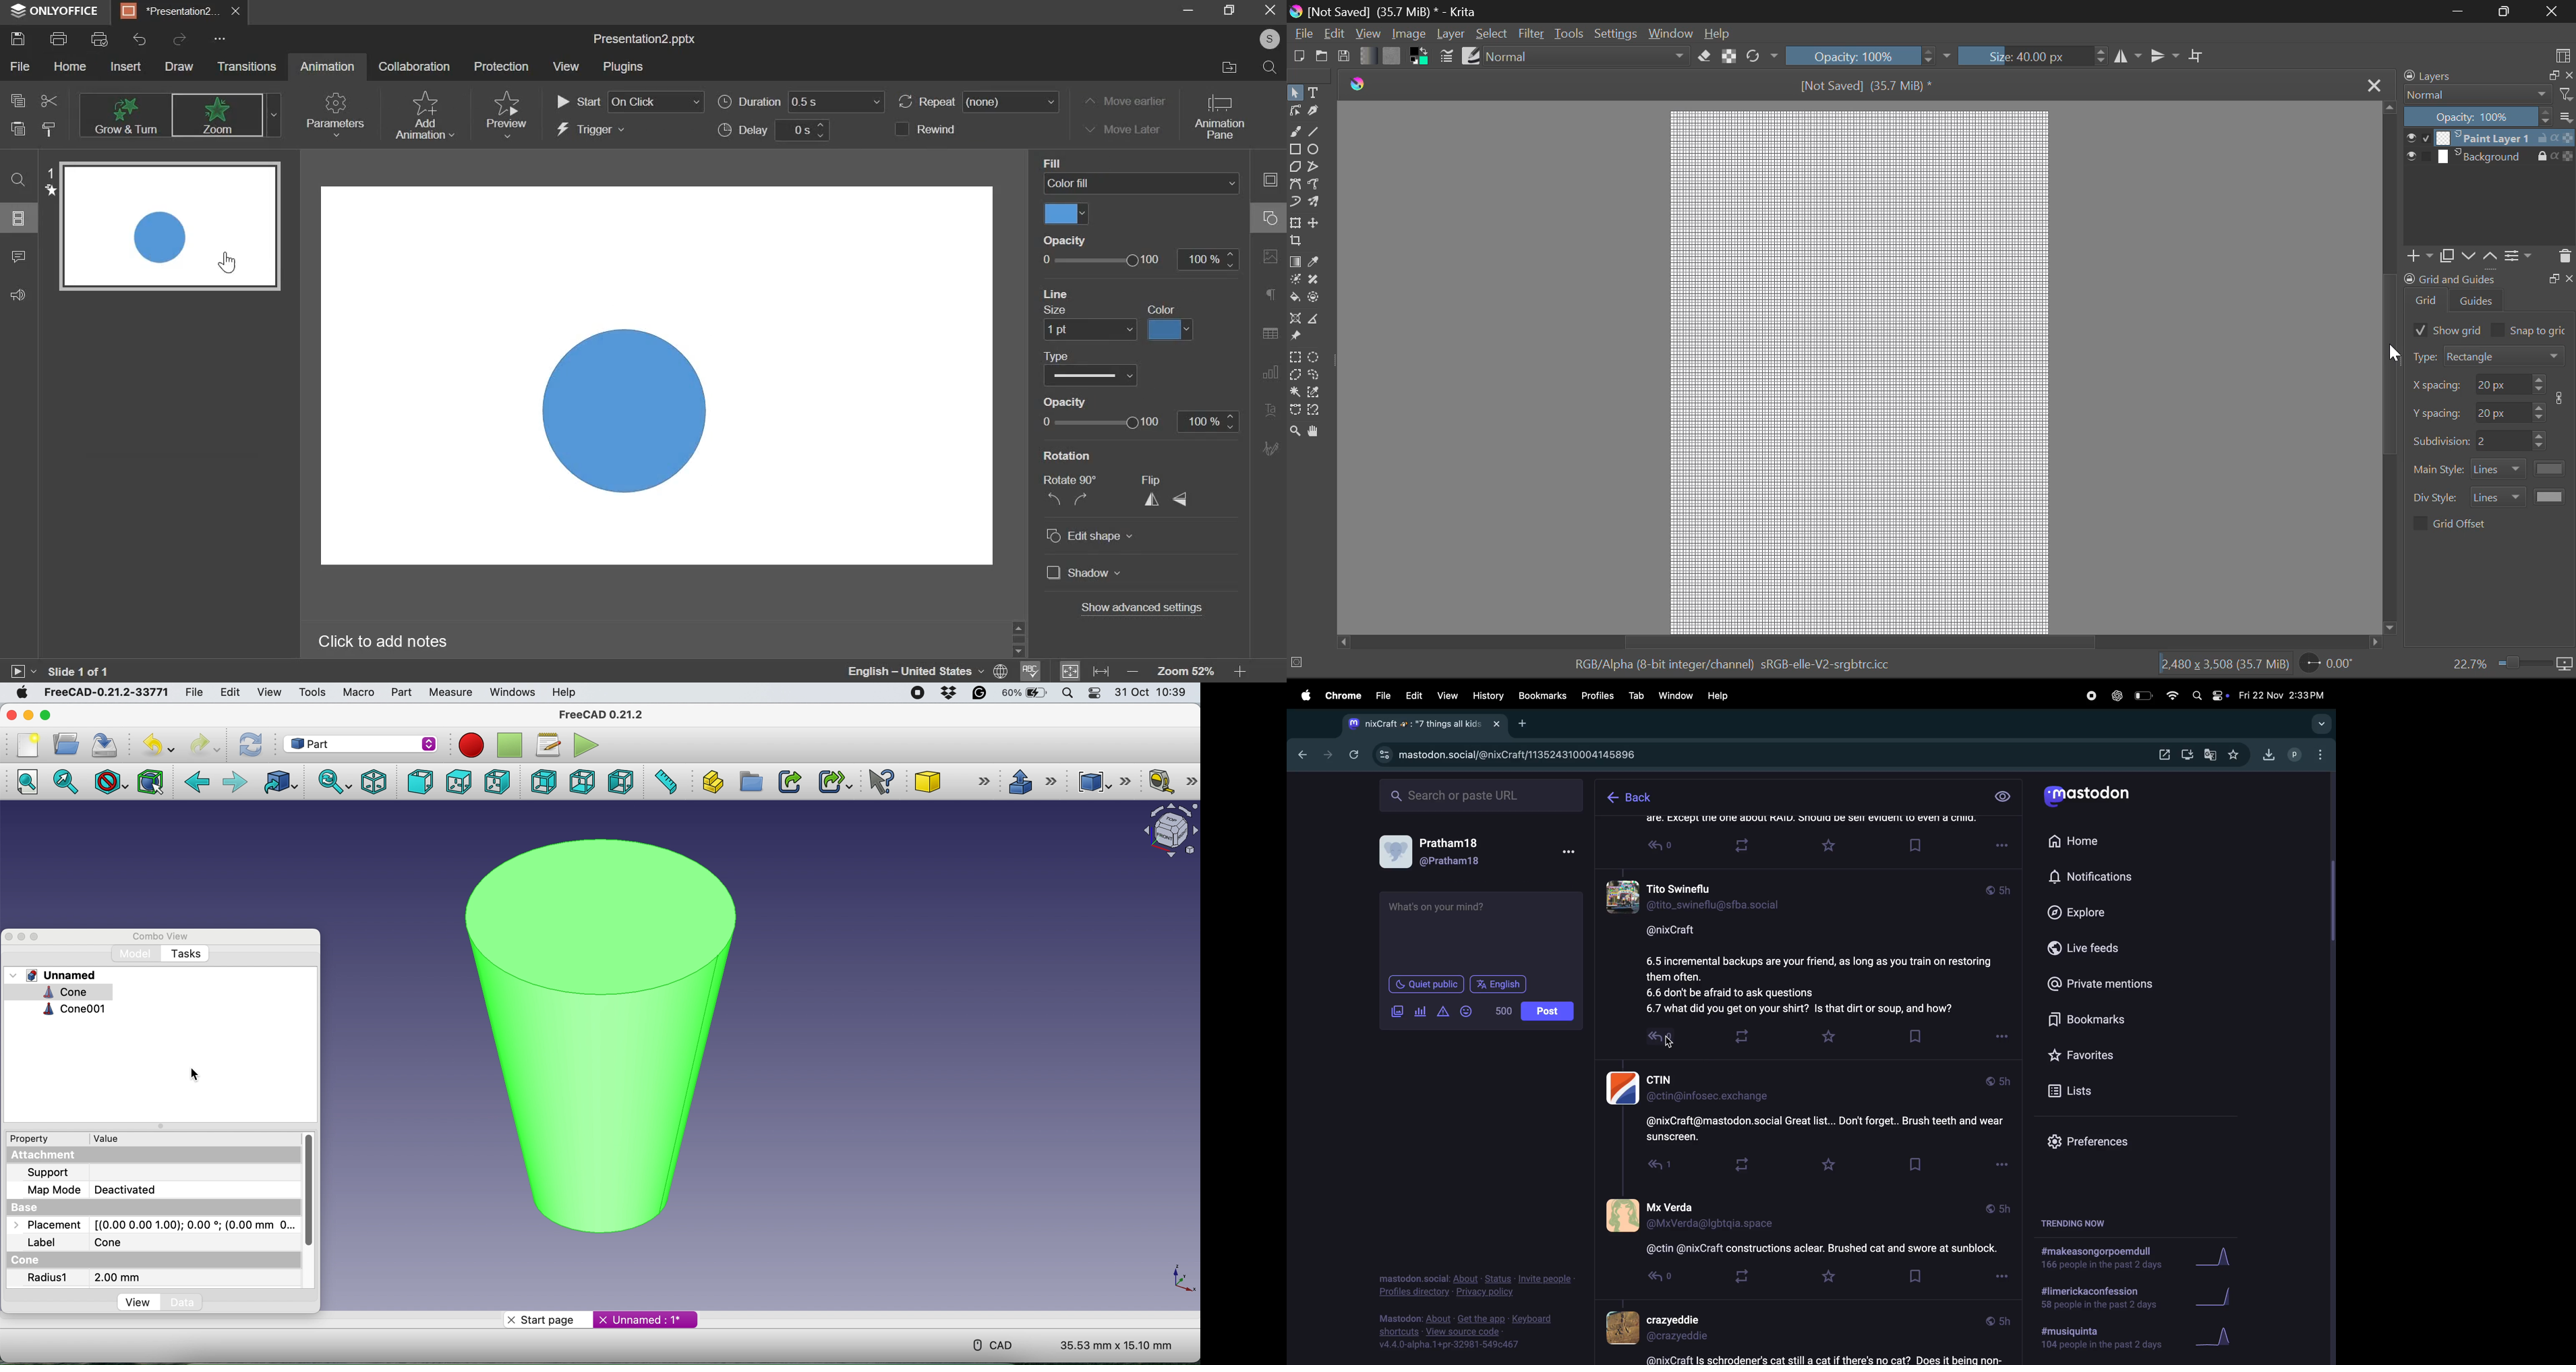 The width and height of the screenshot is (2576, 1372). What do you see at coordinates (1998, 1164) in the screenshot?
I see `Options` at bounding box center [1998, 1164].